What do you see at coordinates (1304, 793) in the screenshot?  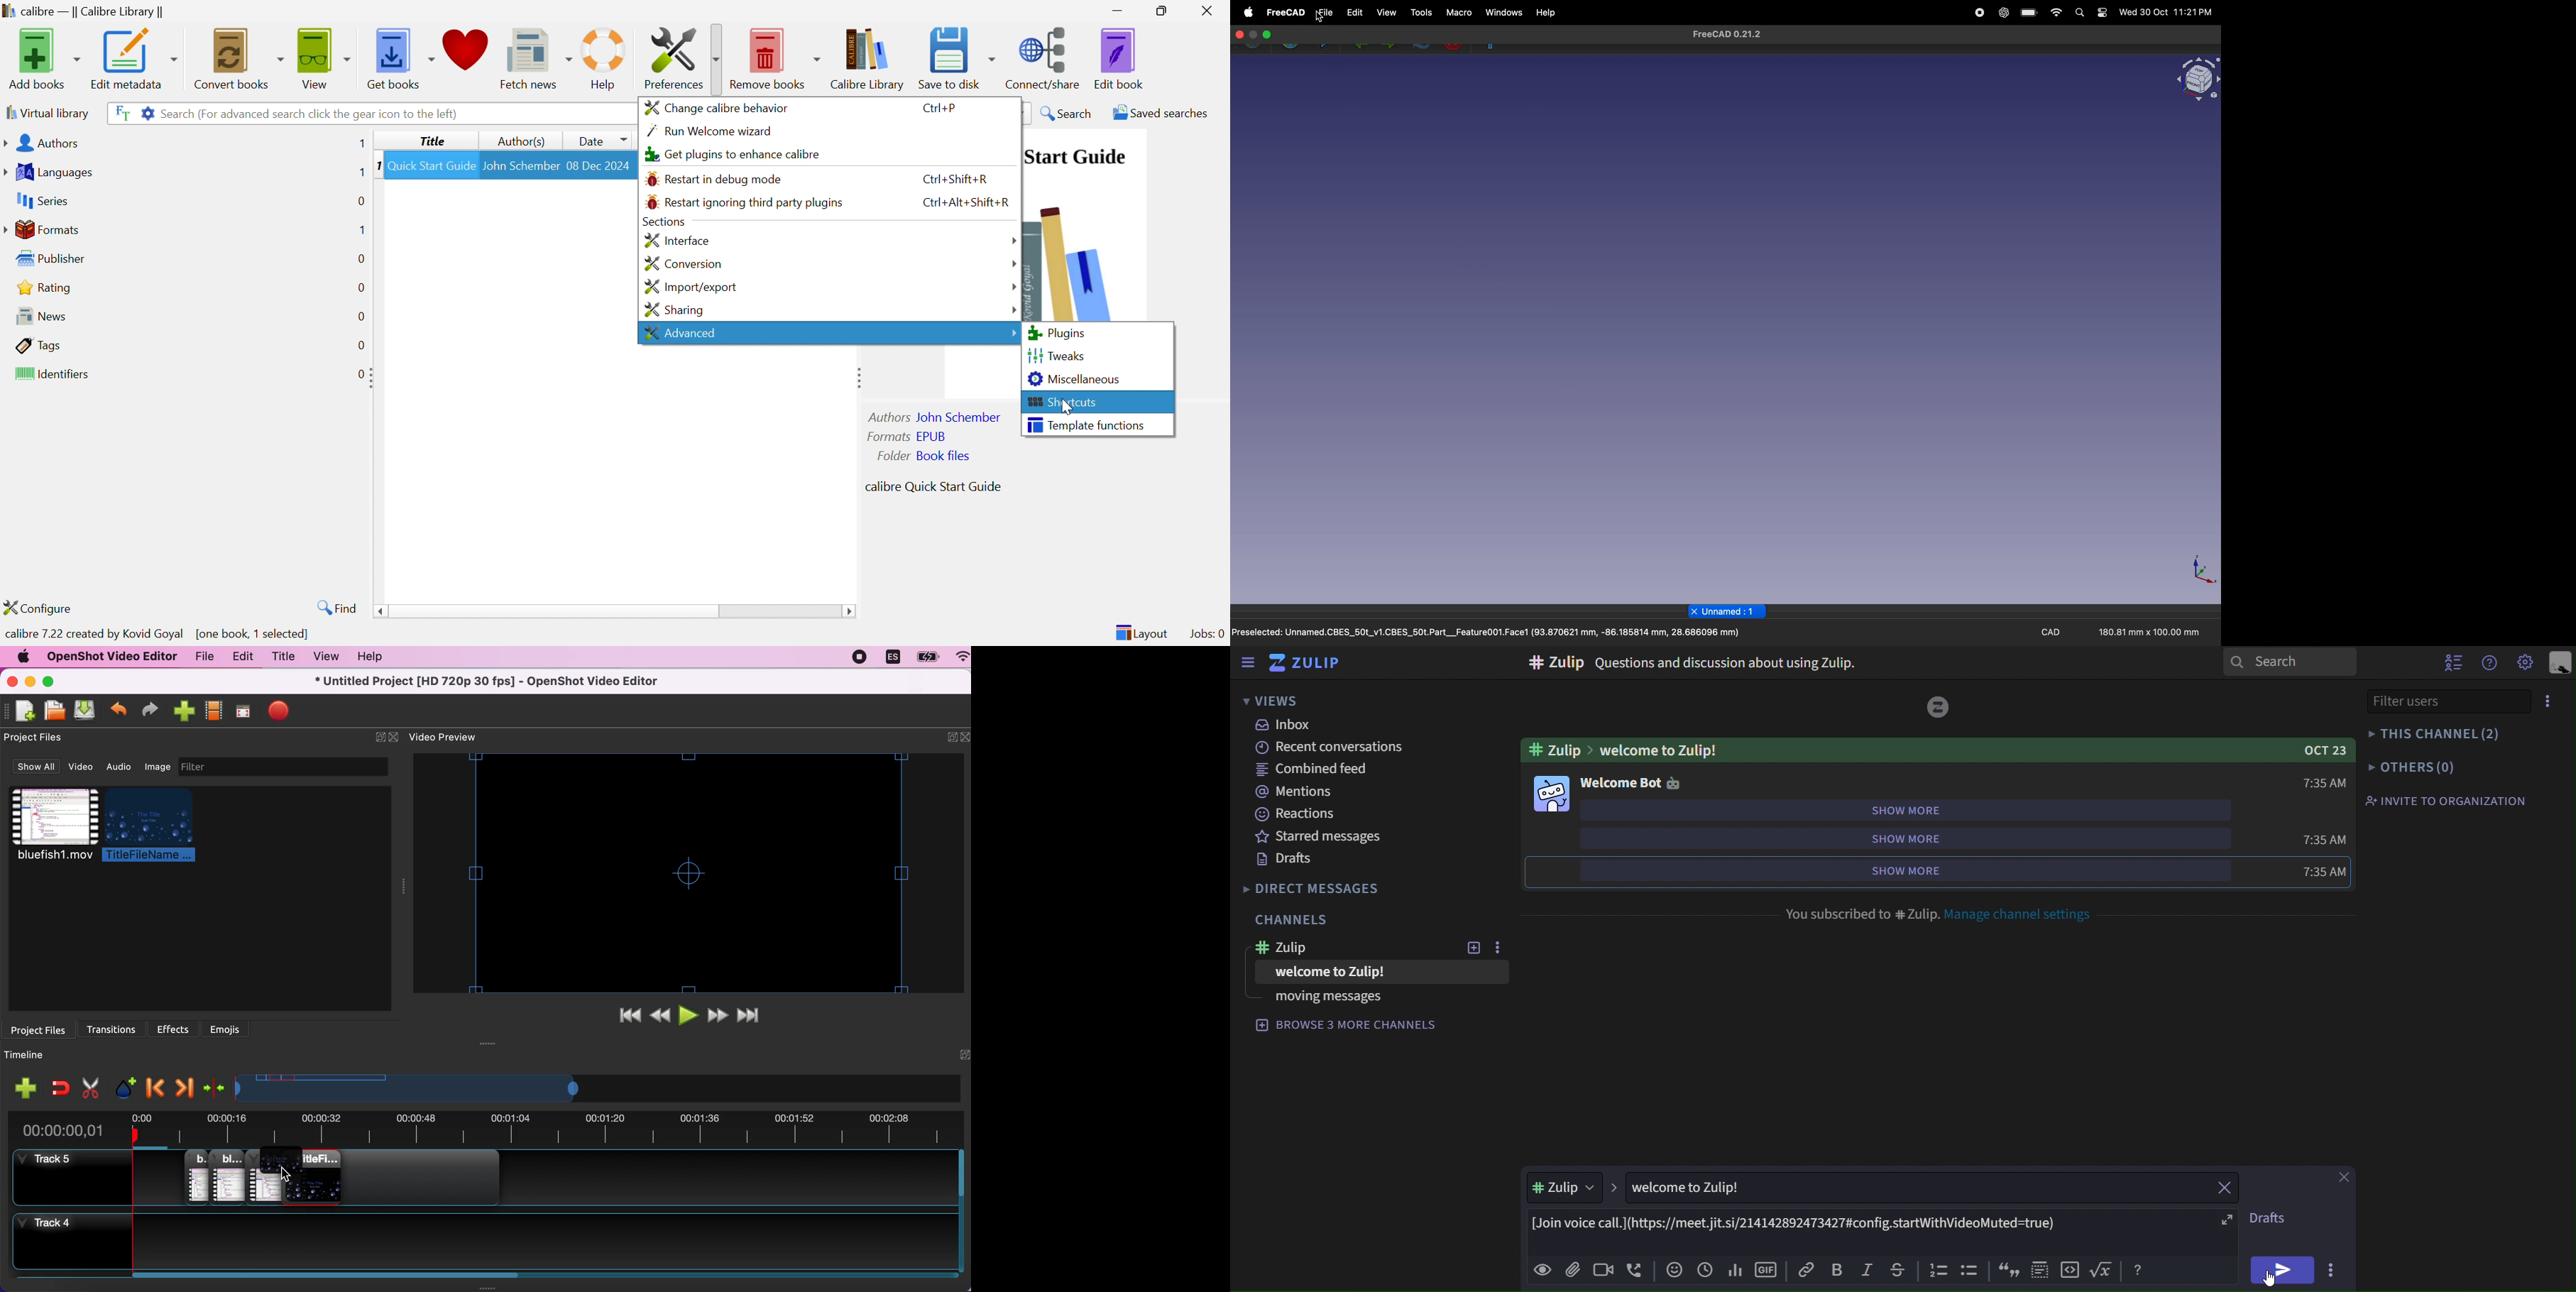 I see `mentions` at bounding box center [1304, 793].